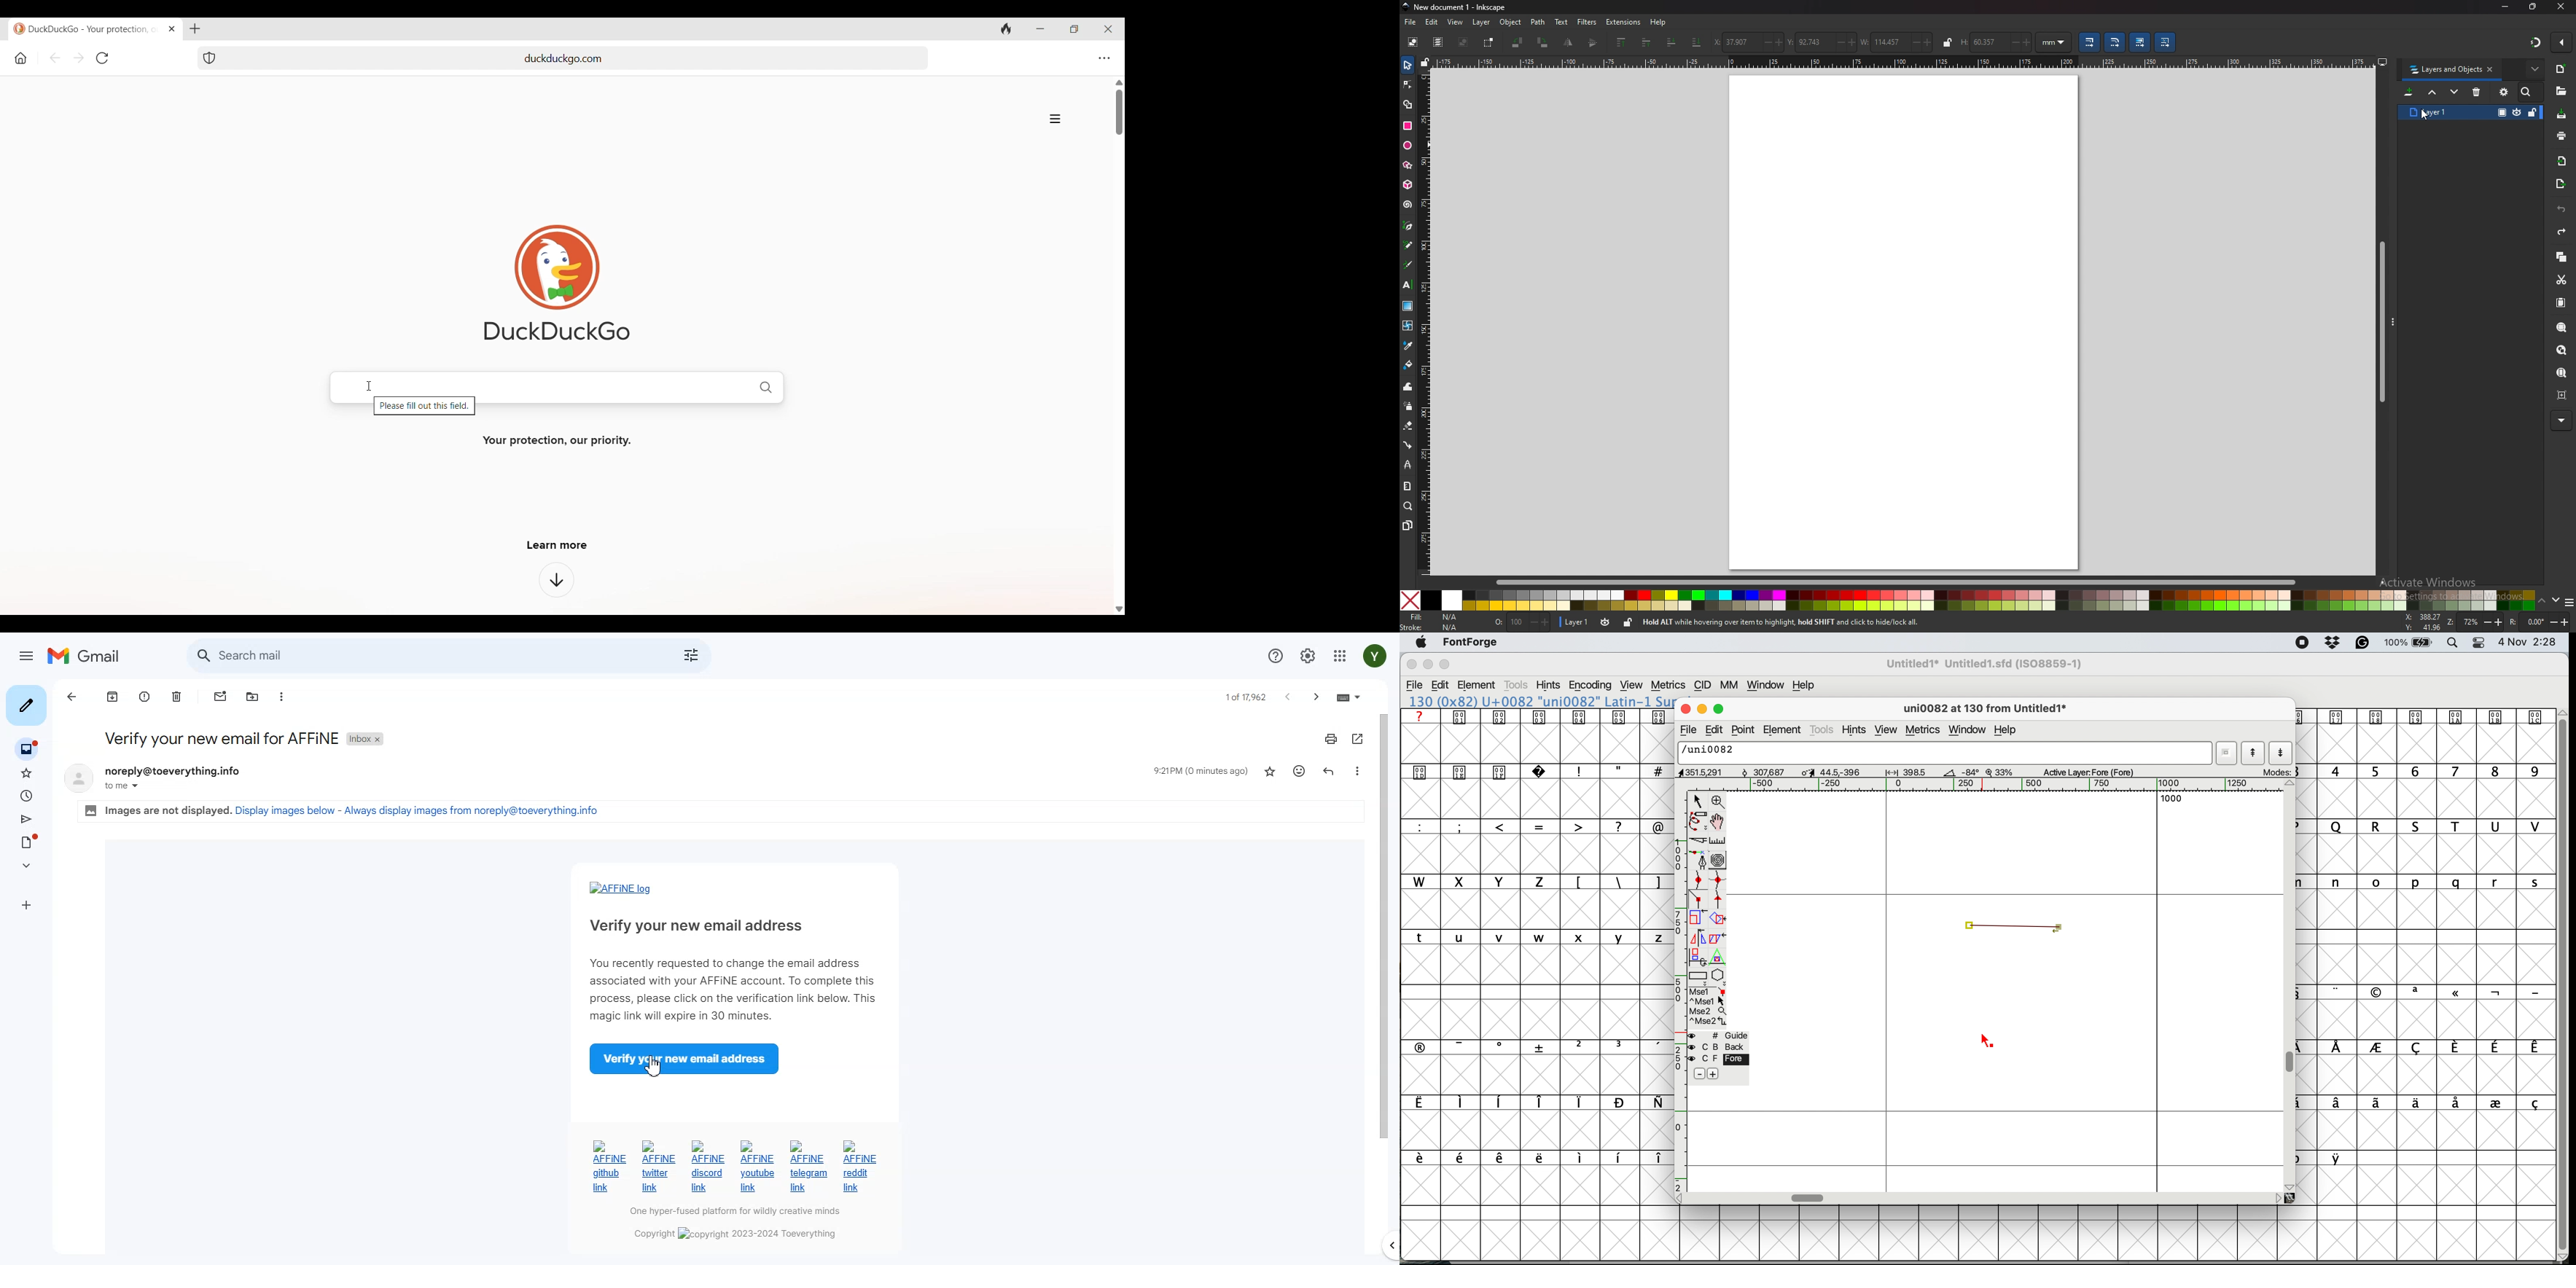 The height and width of the screenshot is (1288, 2576). Describe the element at coordinates (27, 906) in the screenshot. I see `Labels` at that location.